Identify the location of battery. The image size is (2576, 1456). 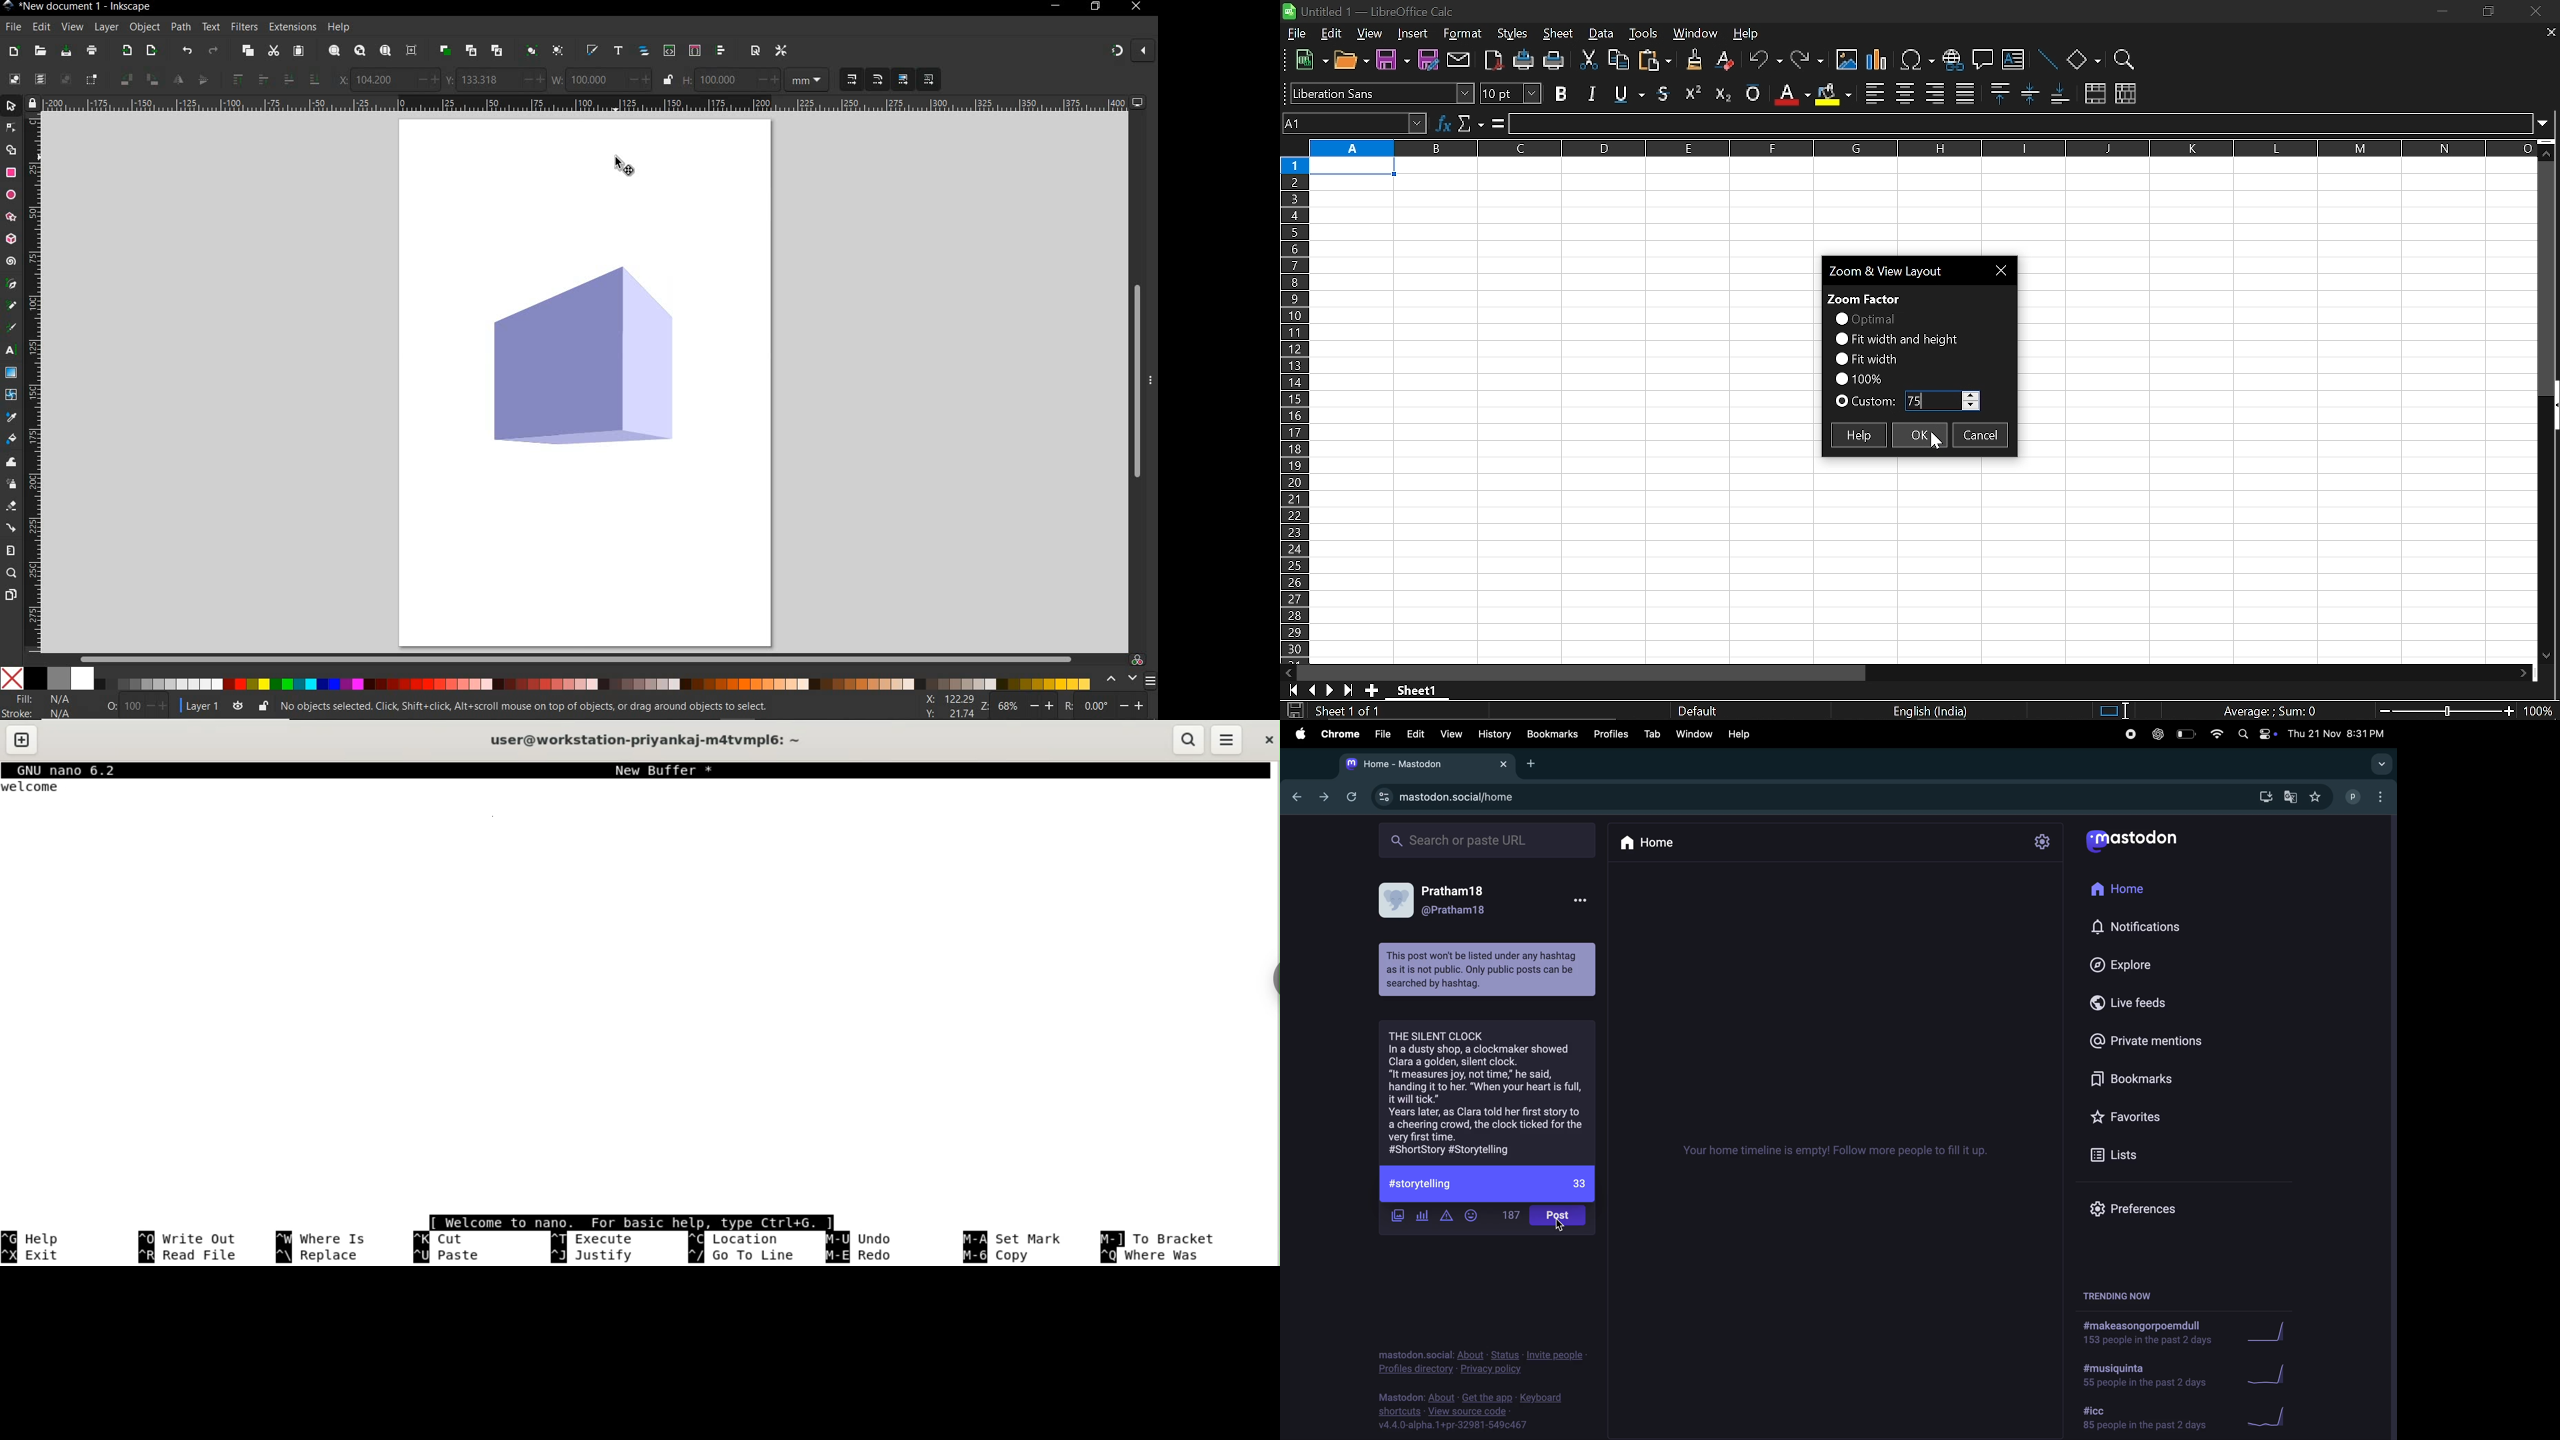
(2187, 735).